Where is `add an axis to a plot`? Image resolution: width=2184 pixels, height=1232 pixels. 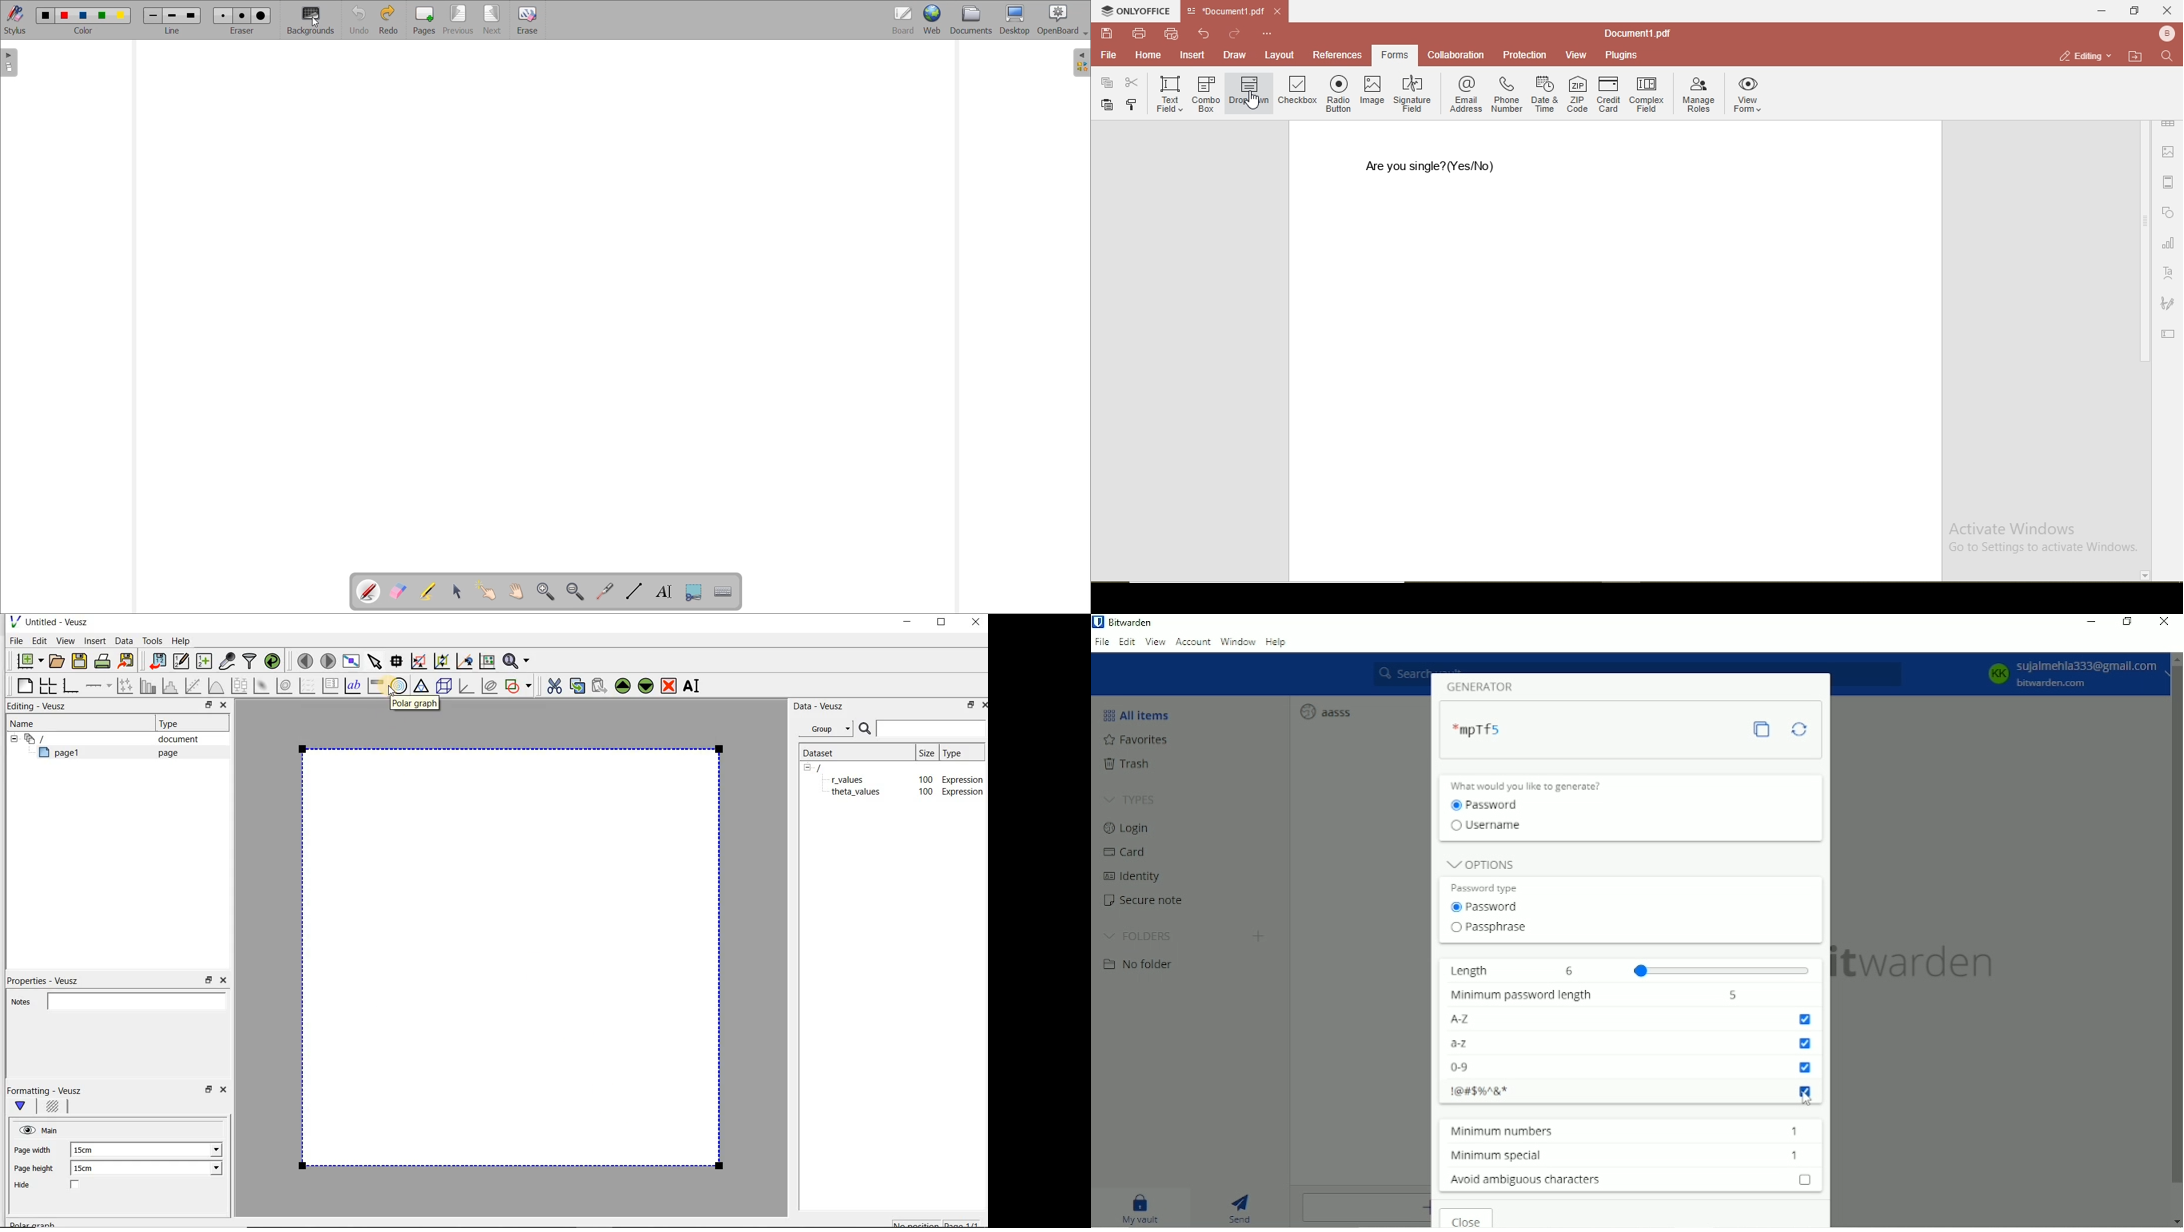 add an axis to a plot is located at coordinates (99, 686).